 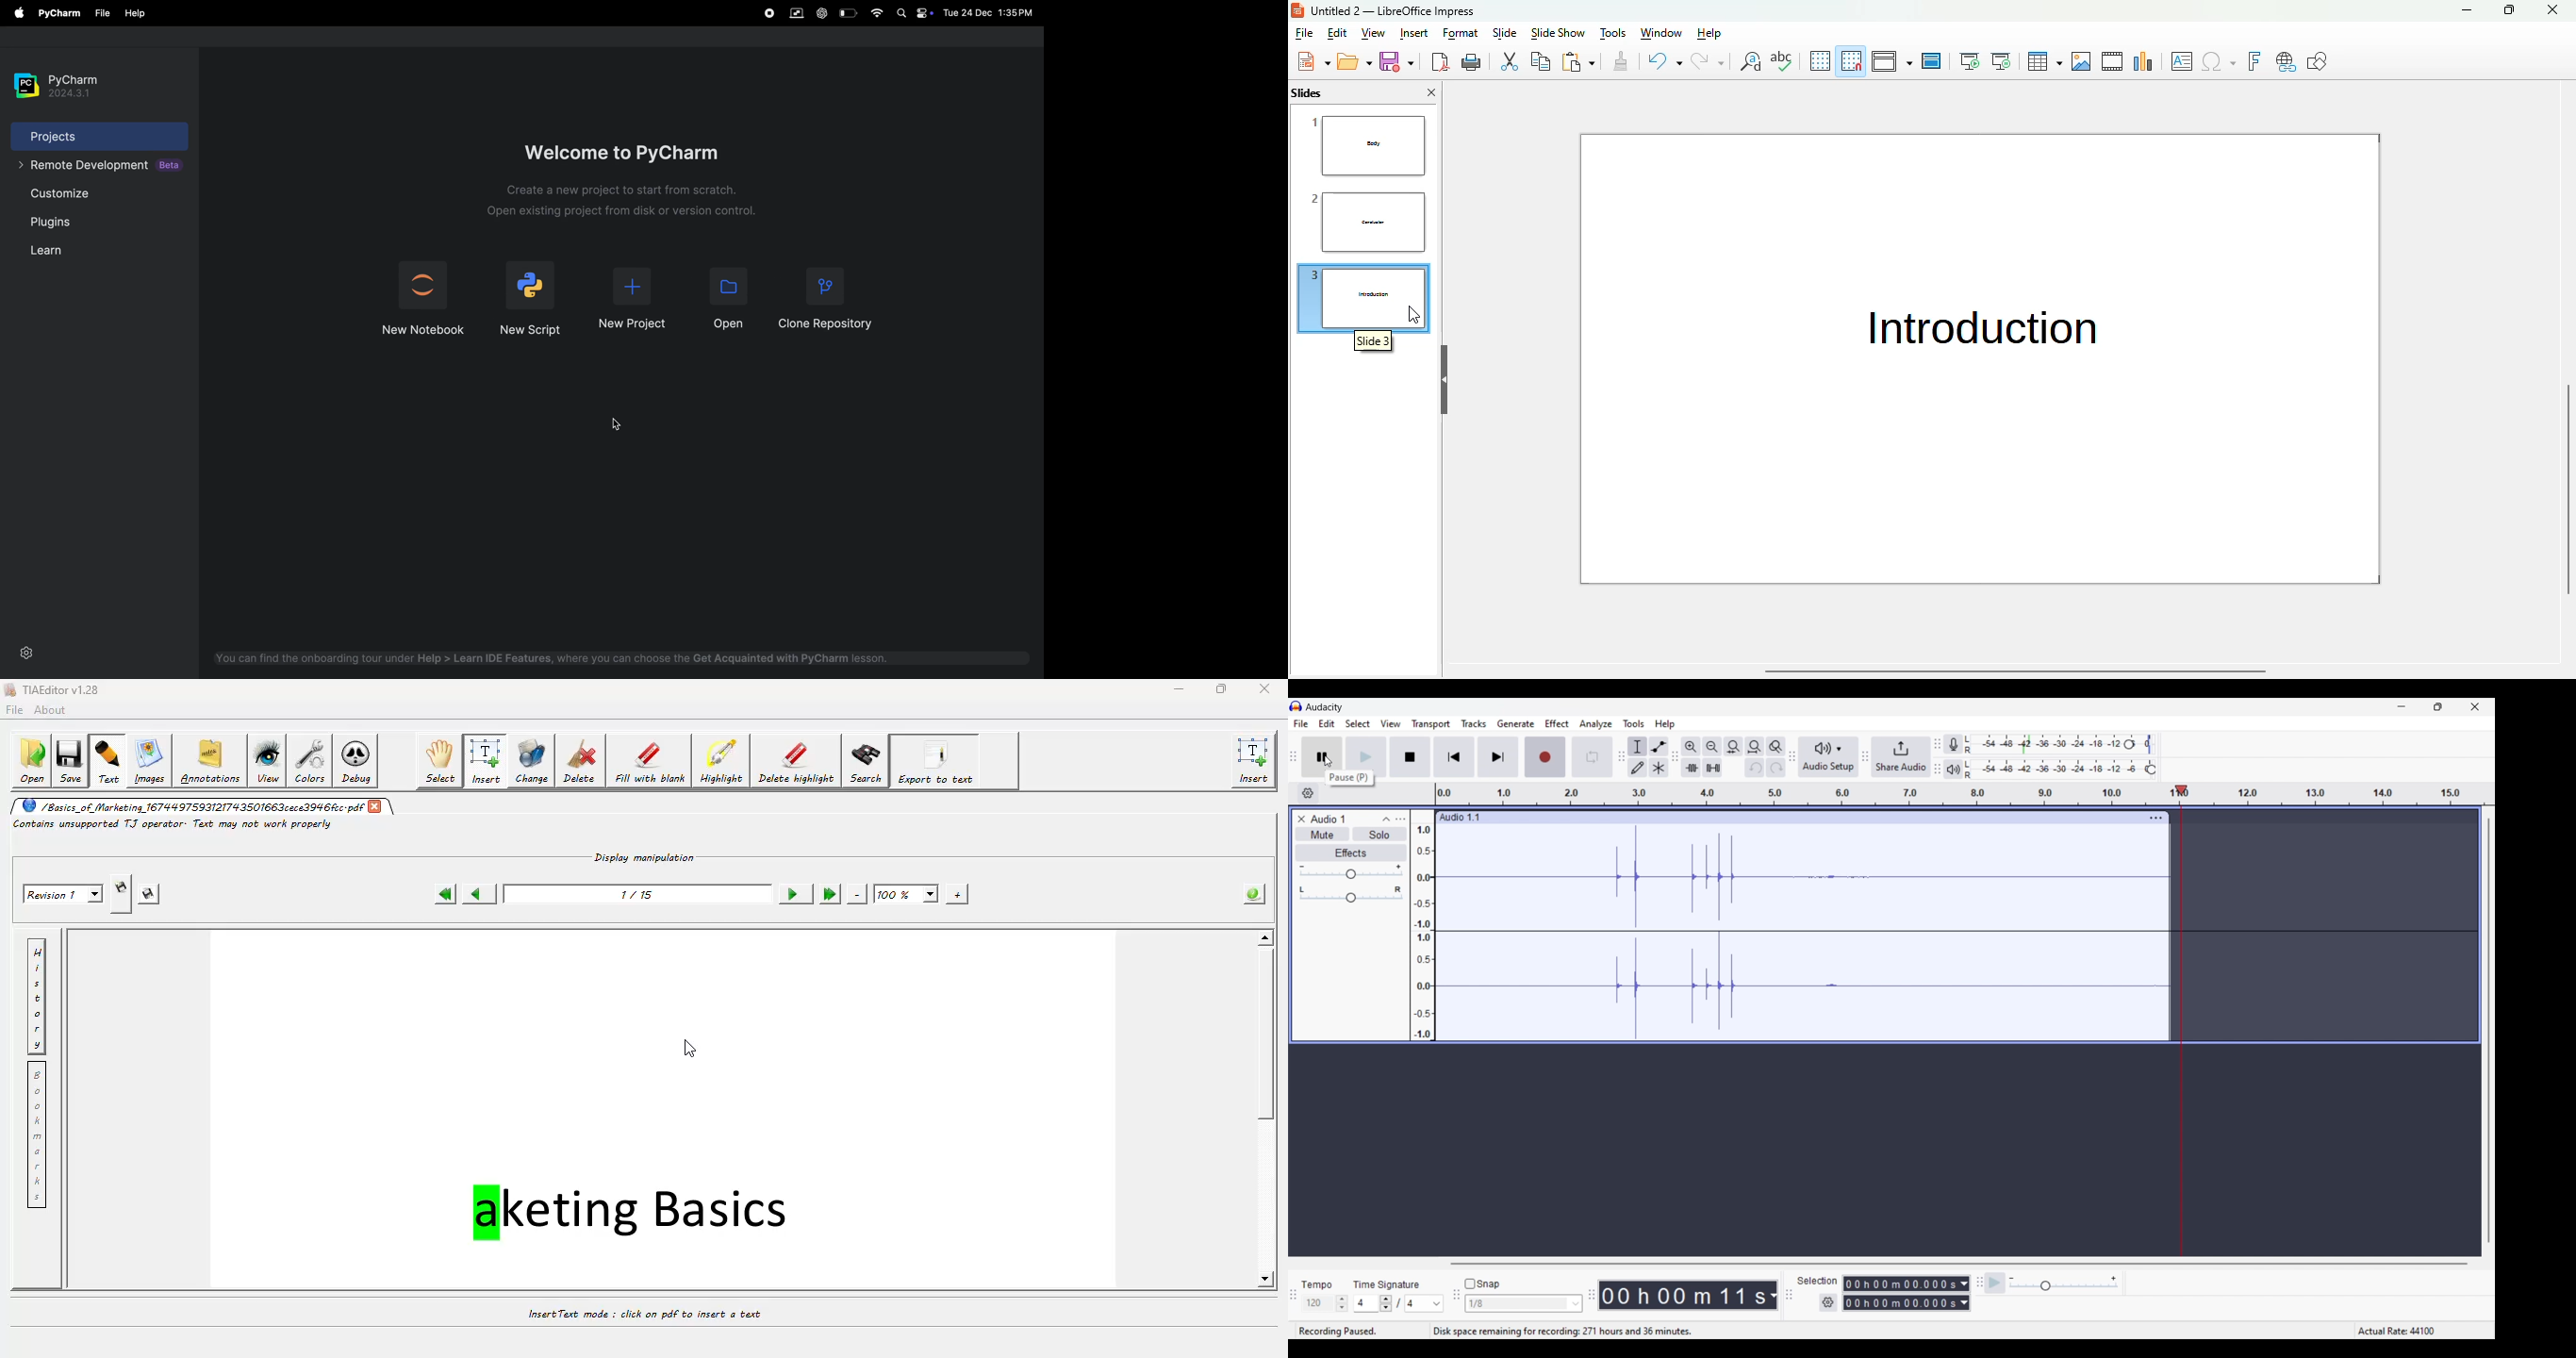 I want to click on Trim audio outside selection, so click(x=1690, y=768).